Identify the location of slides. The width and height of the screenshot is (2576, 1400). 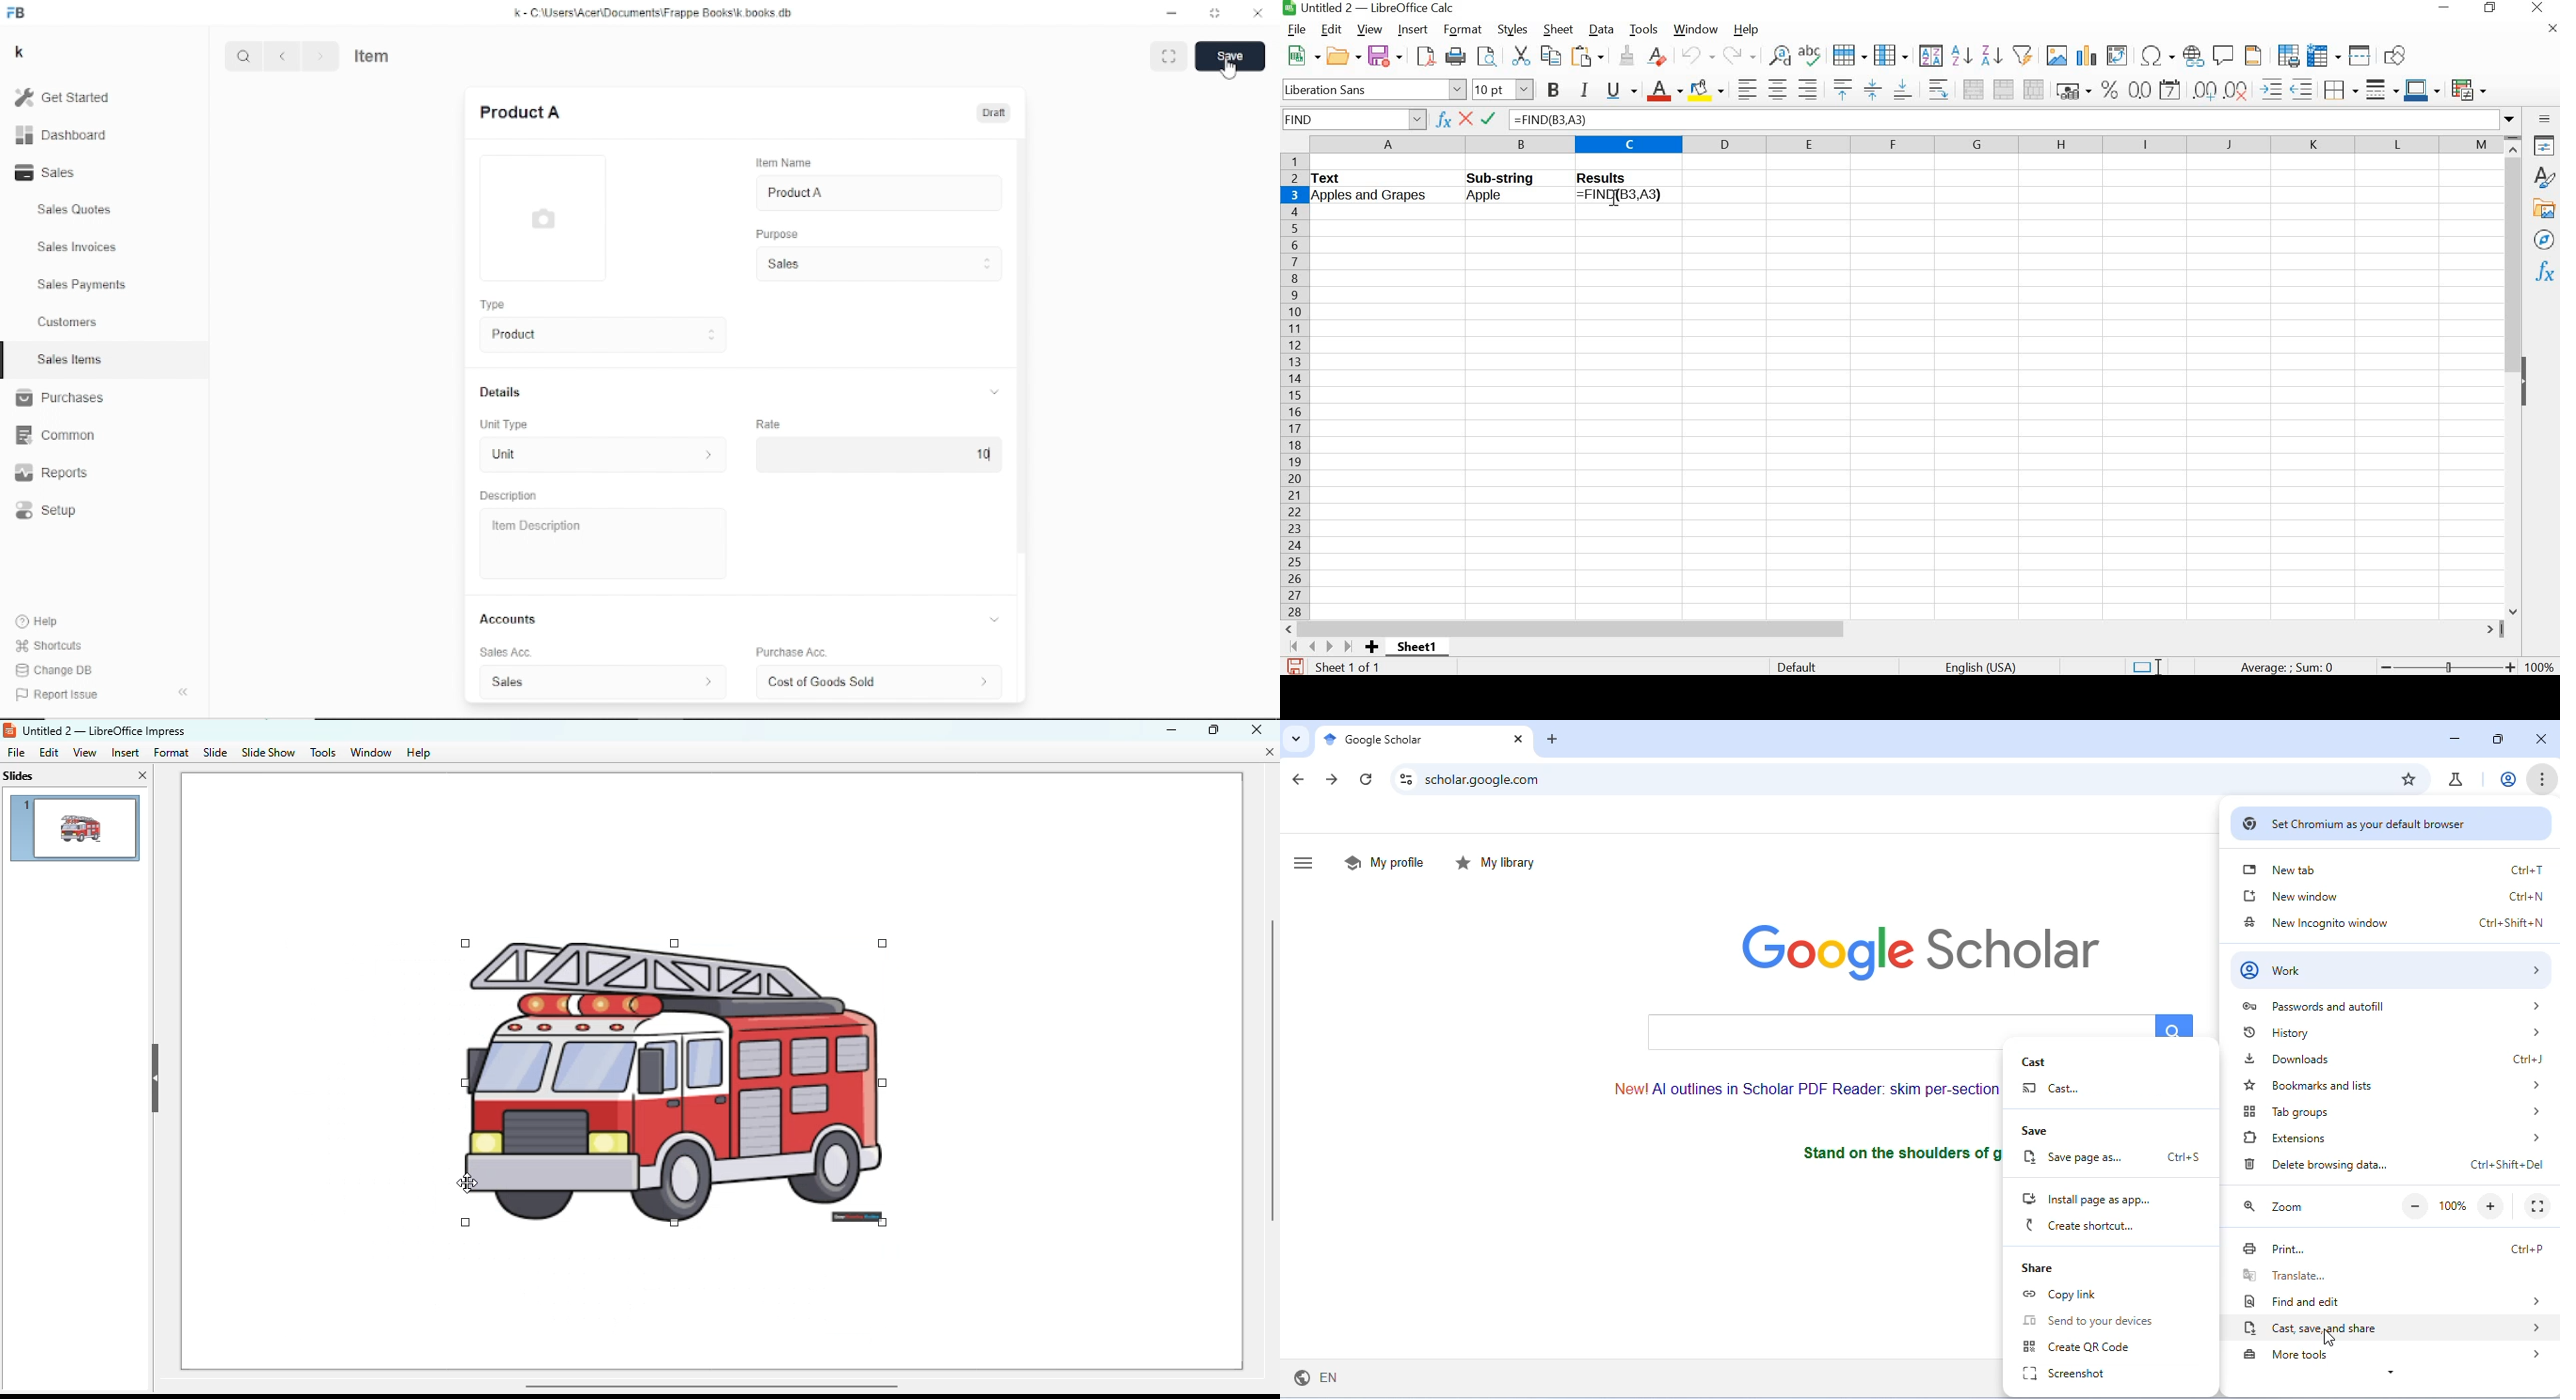
(19, 776).